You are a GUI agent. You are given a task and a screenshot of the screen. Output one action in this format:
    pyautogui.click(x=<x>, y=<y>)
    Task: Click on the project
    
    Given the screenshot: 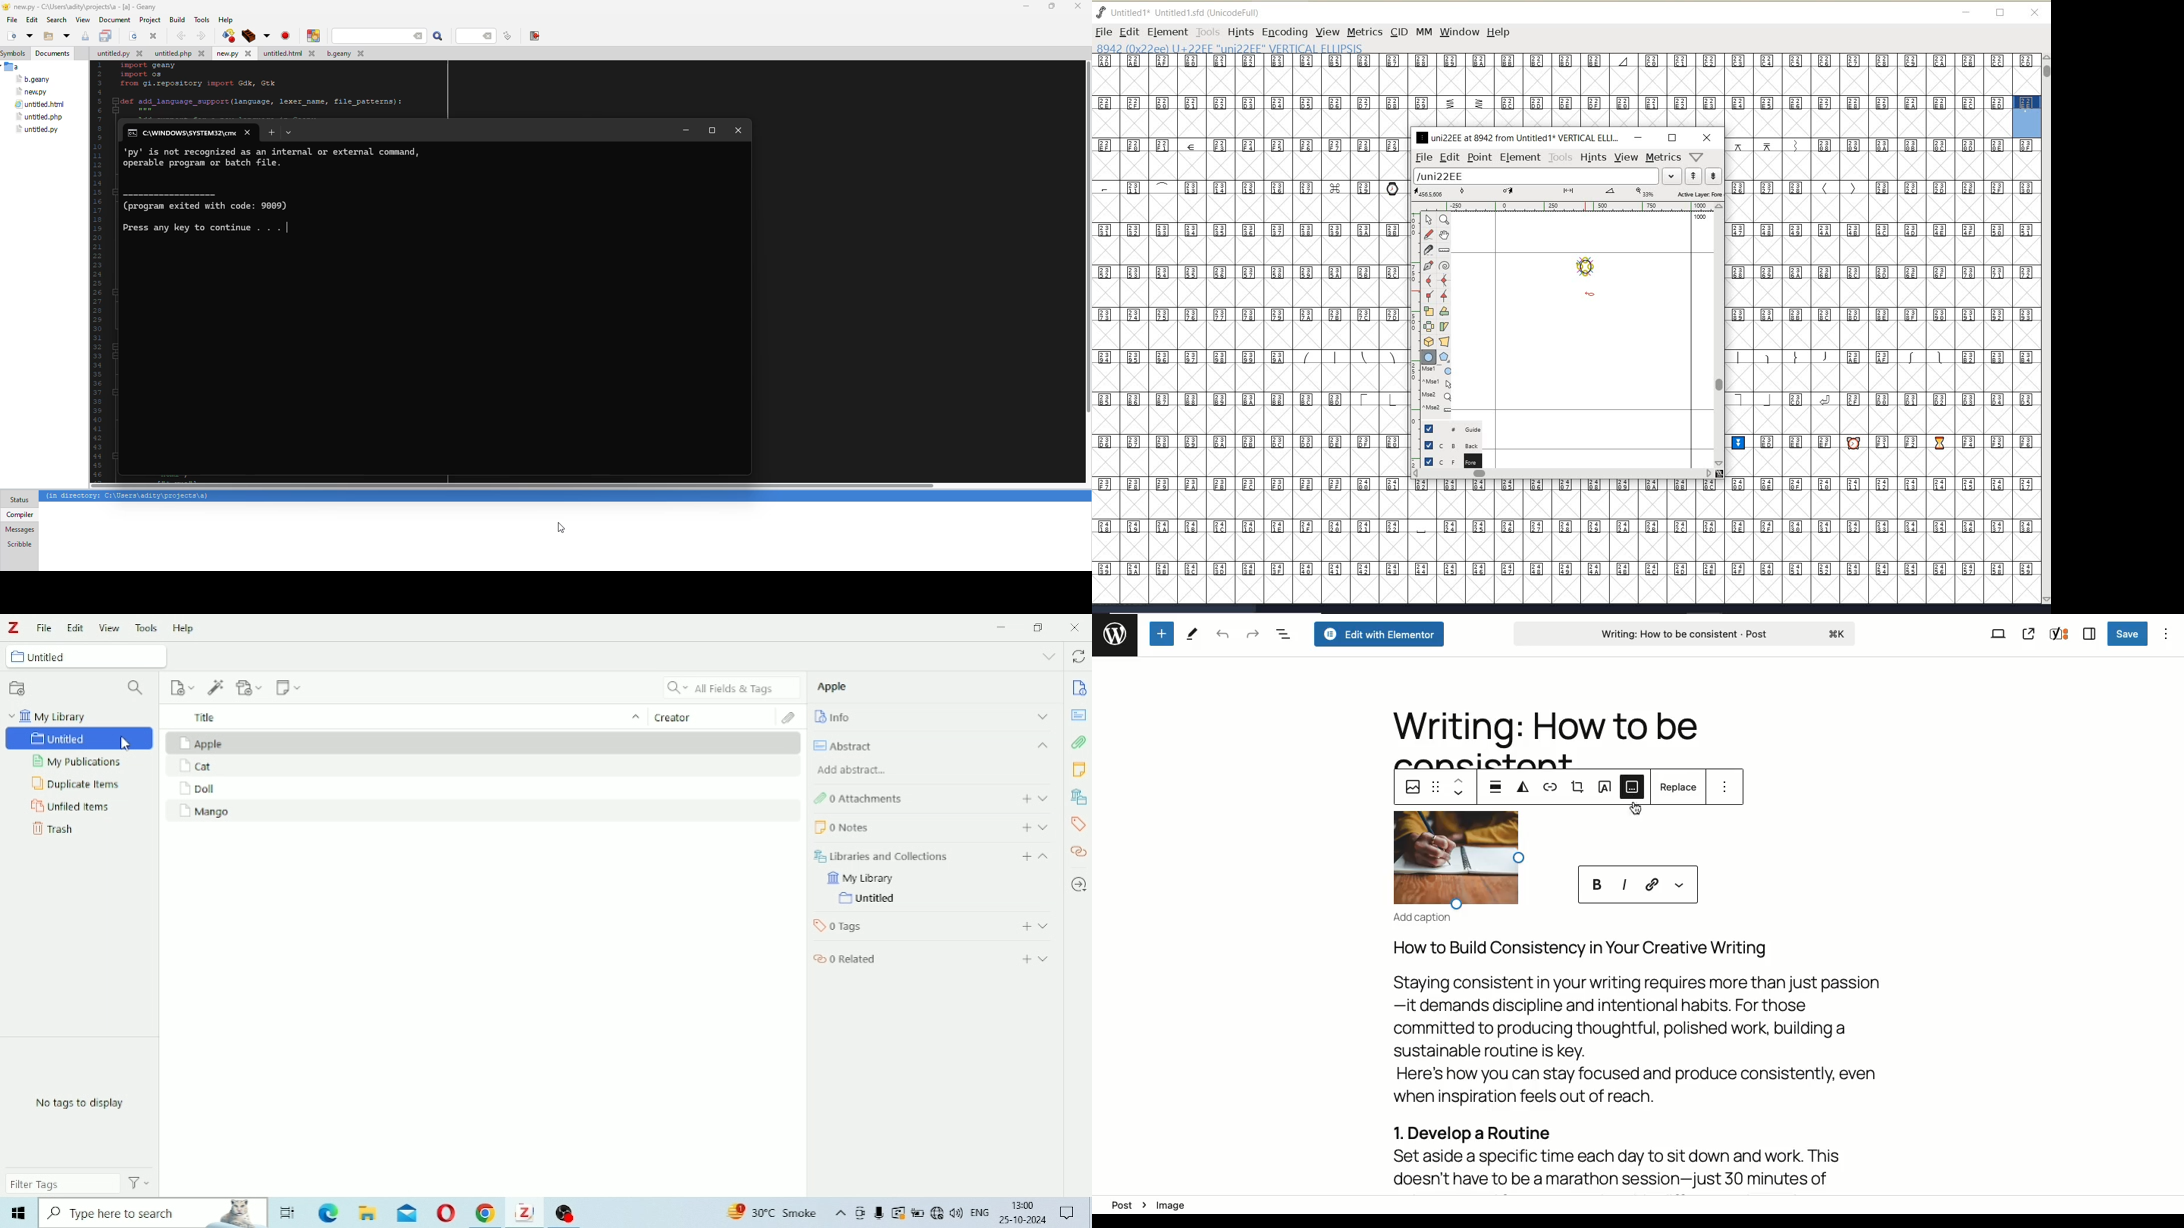 What is the action you would take?
    pyautogui.click(x=150, y=20)
    